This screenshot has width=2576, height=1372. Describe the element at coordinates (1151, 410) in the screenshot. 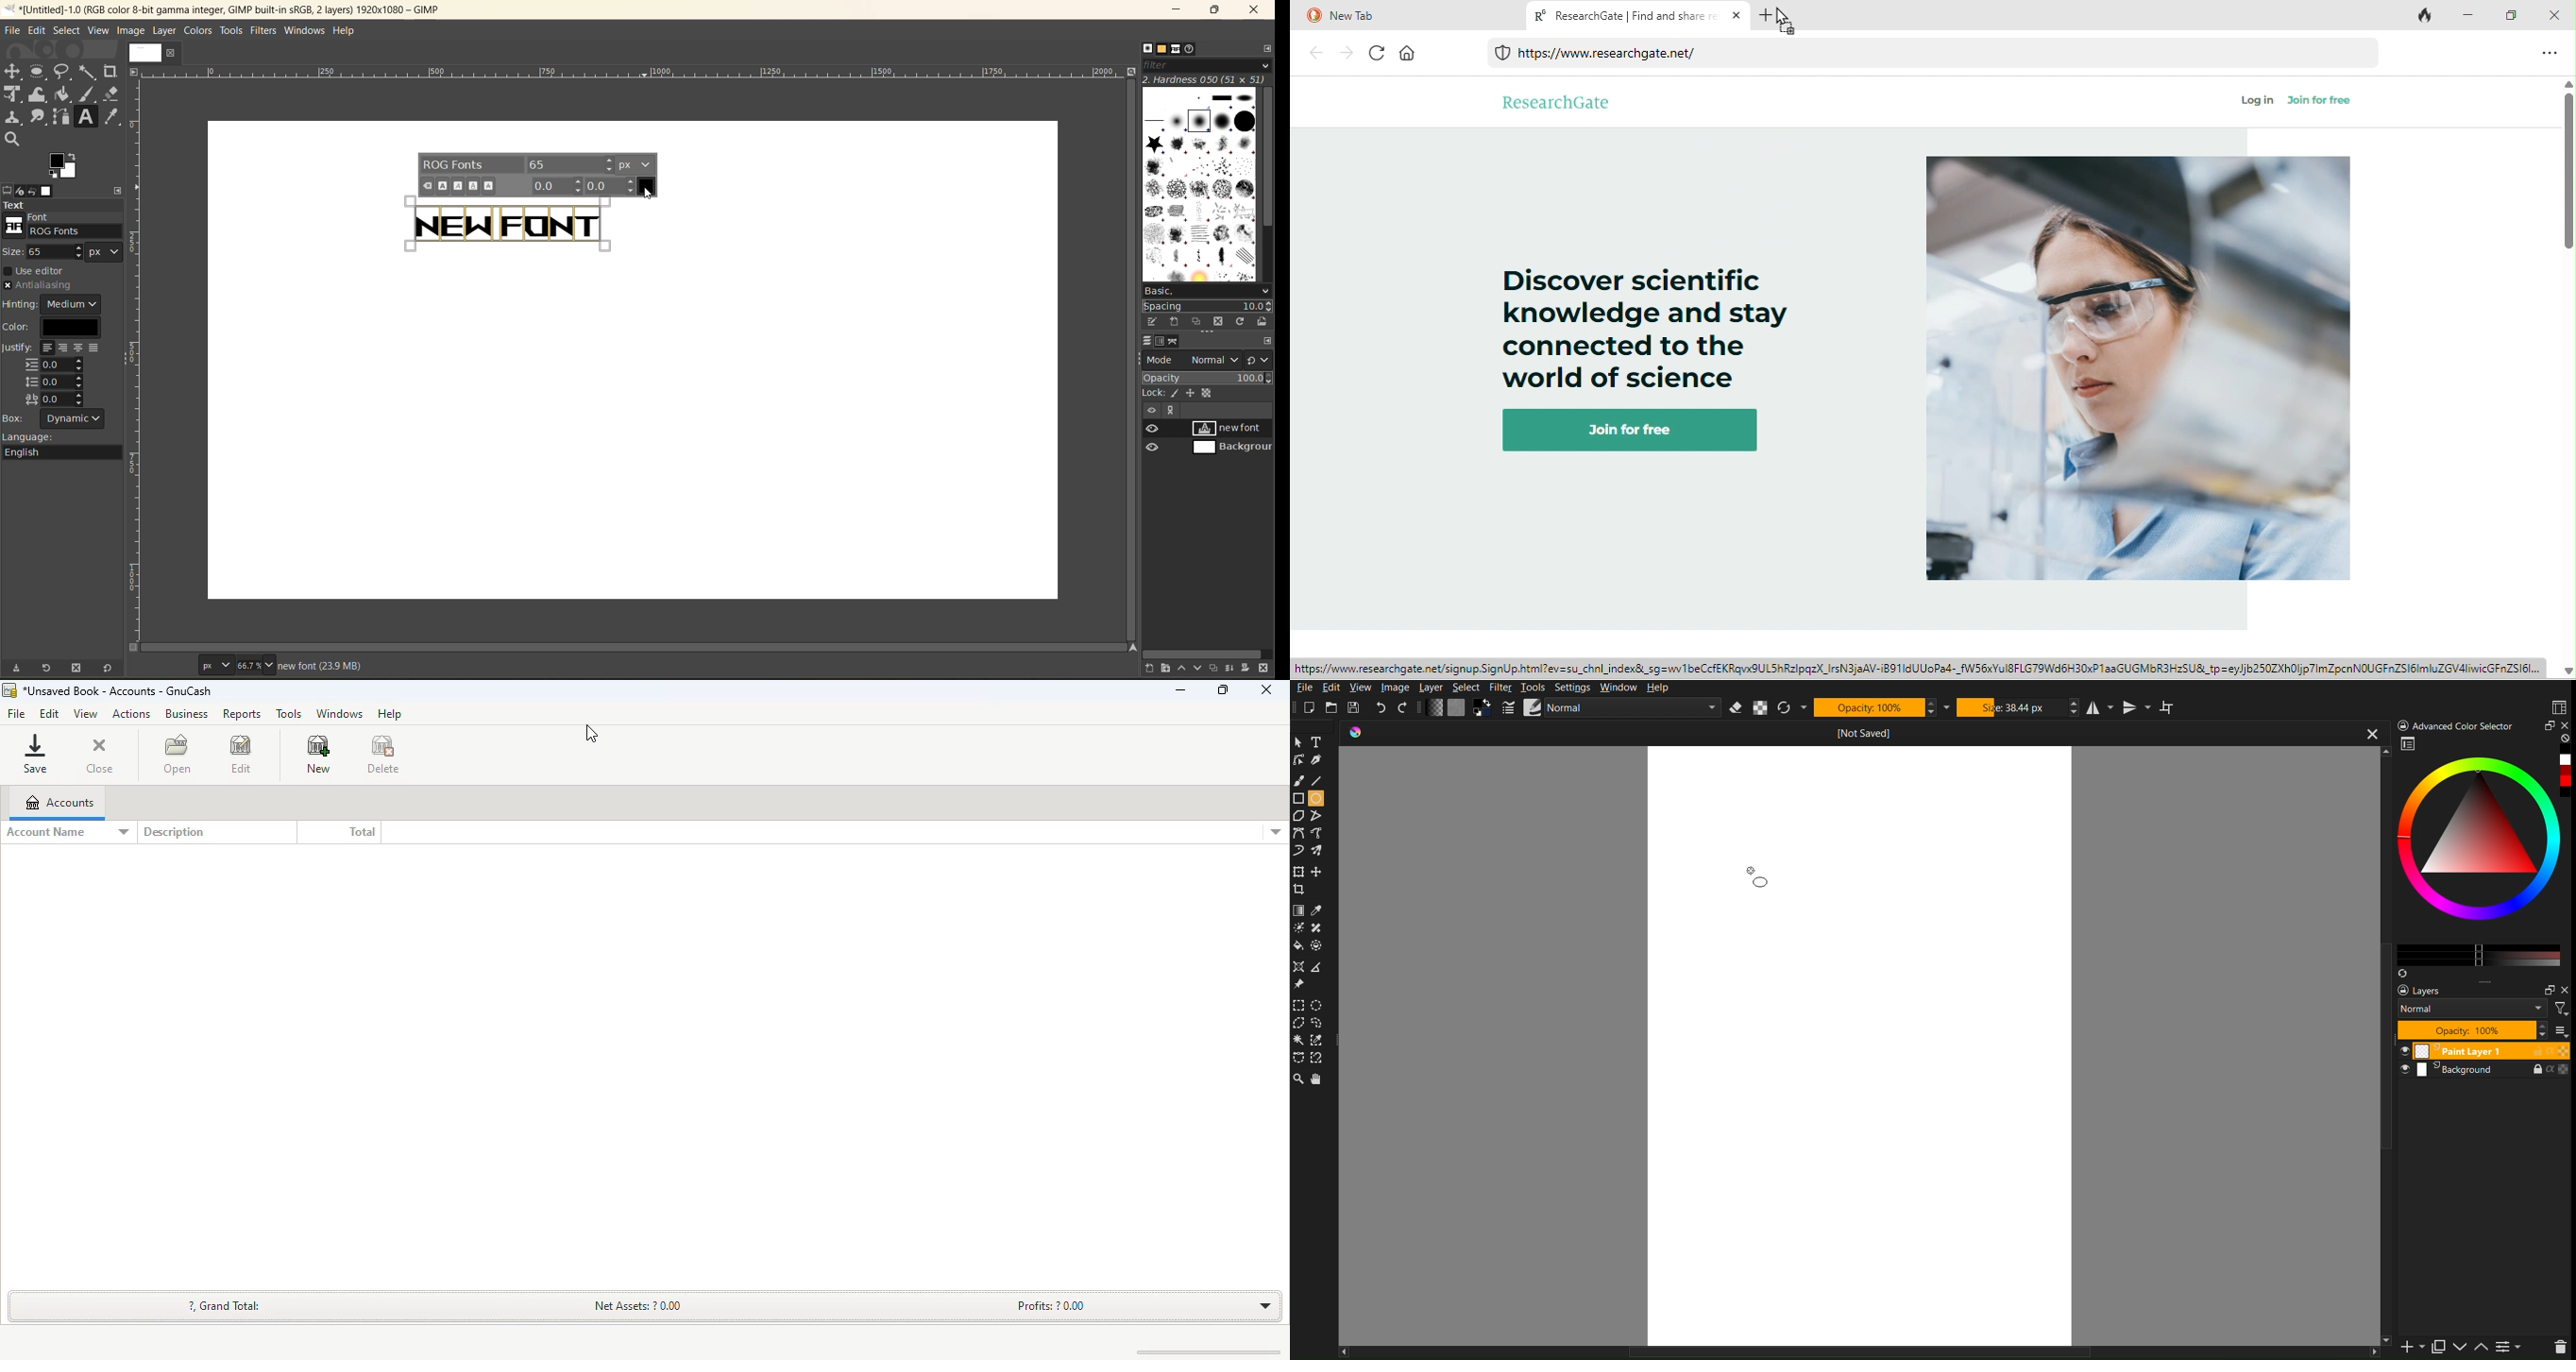

I see `hide` at that location.